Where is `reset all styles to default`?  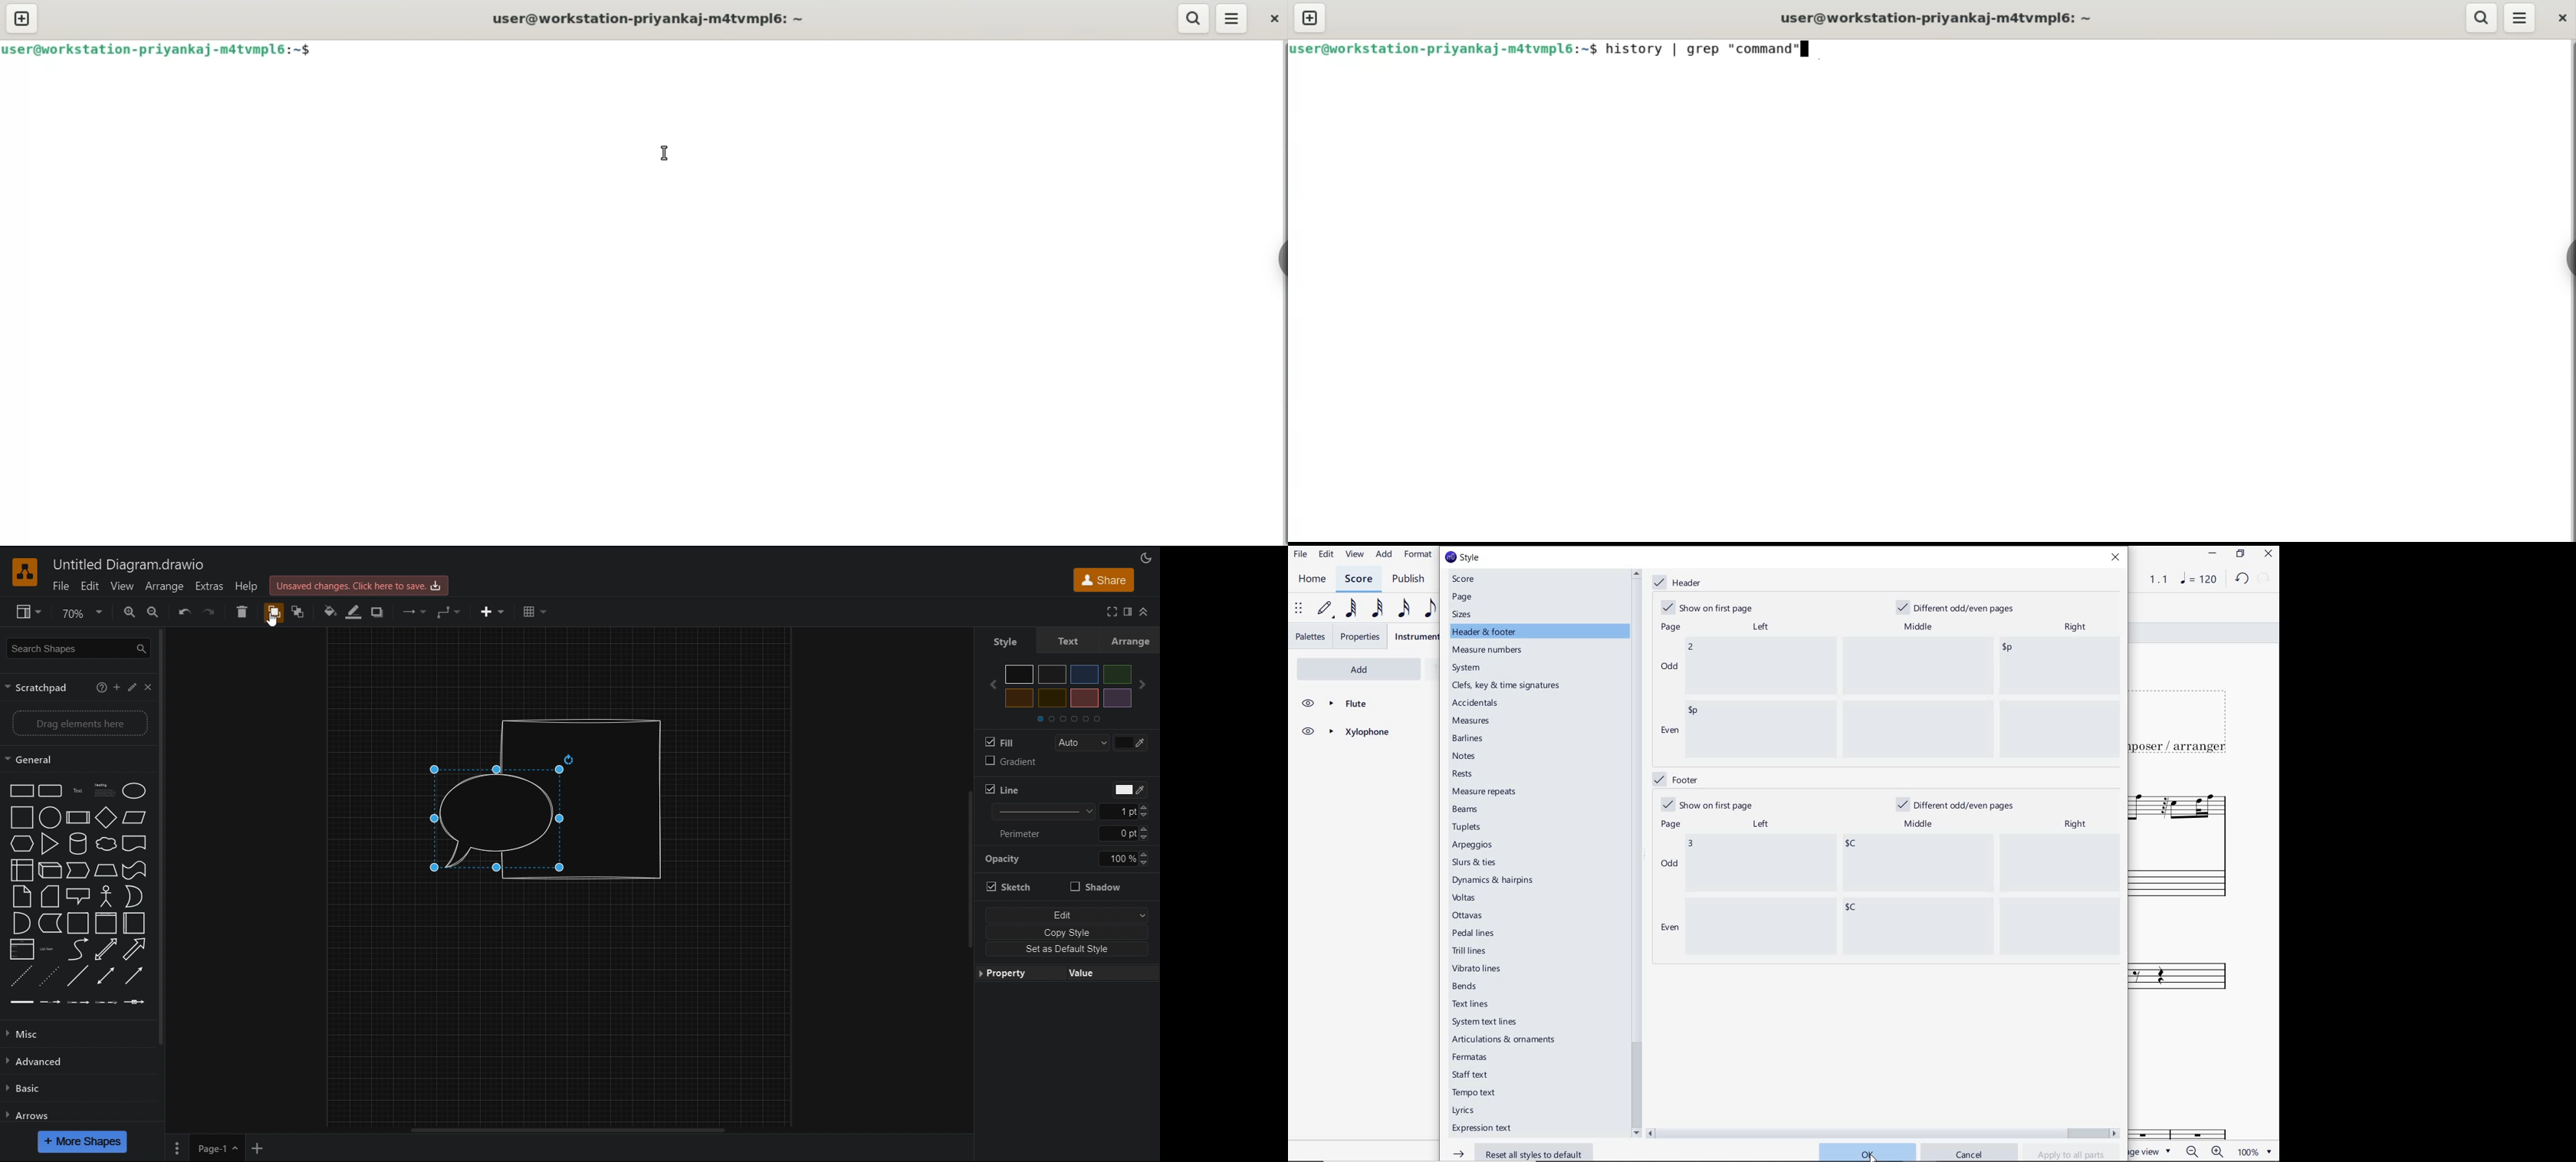 reset all styles to default is located at coordinates (1524, 1152).